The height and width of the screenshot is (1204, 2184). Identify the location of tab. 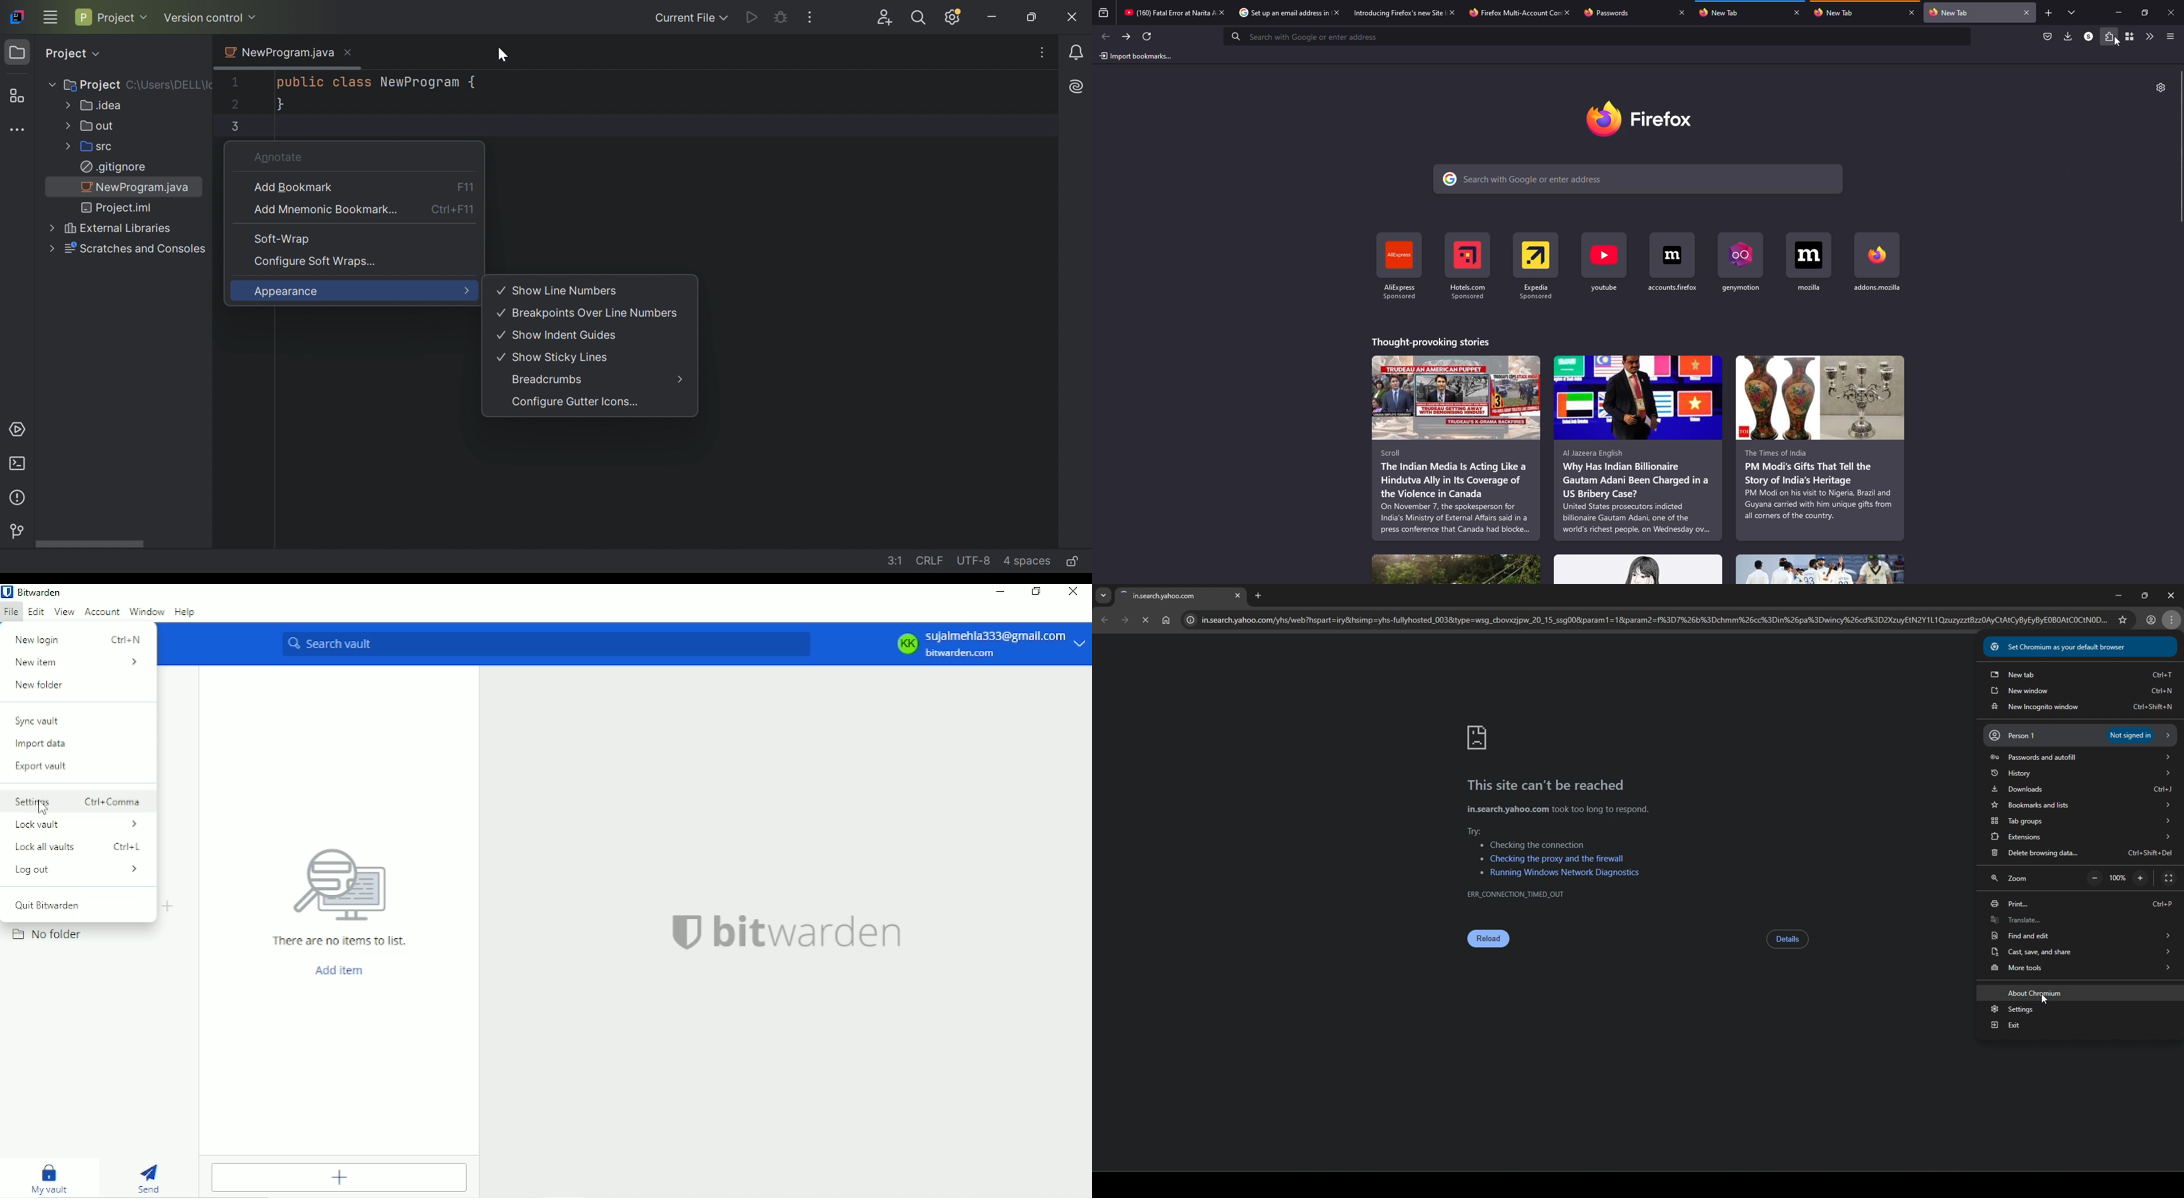
(1160, 12).